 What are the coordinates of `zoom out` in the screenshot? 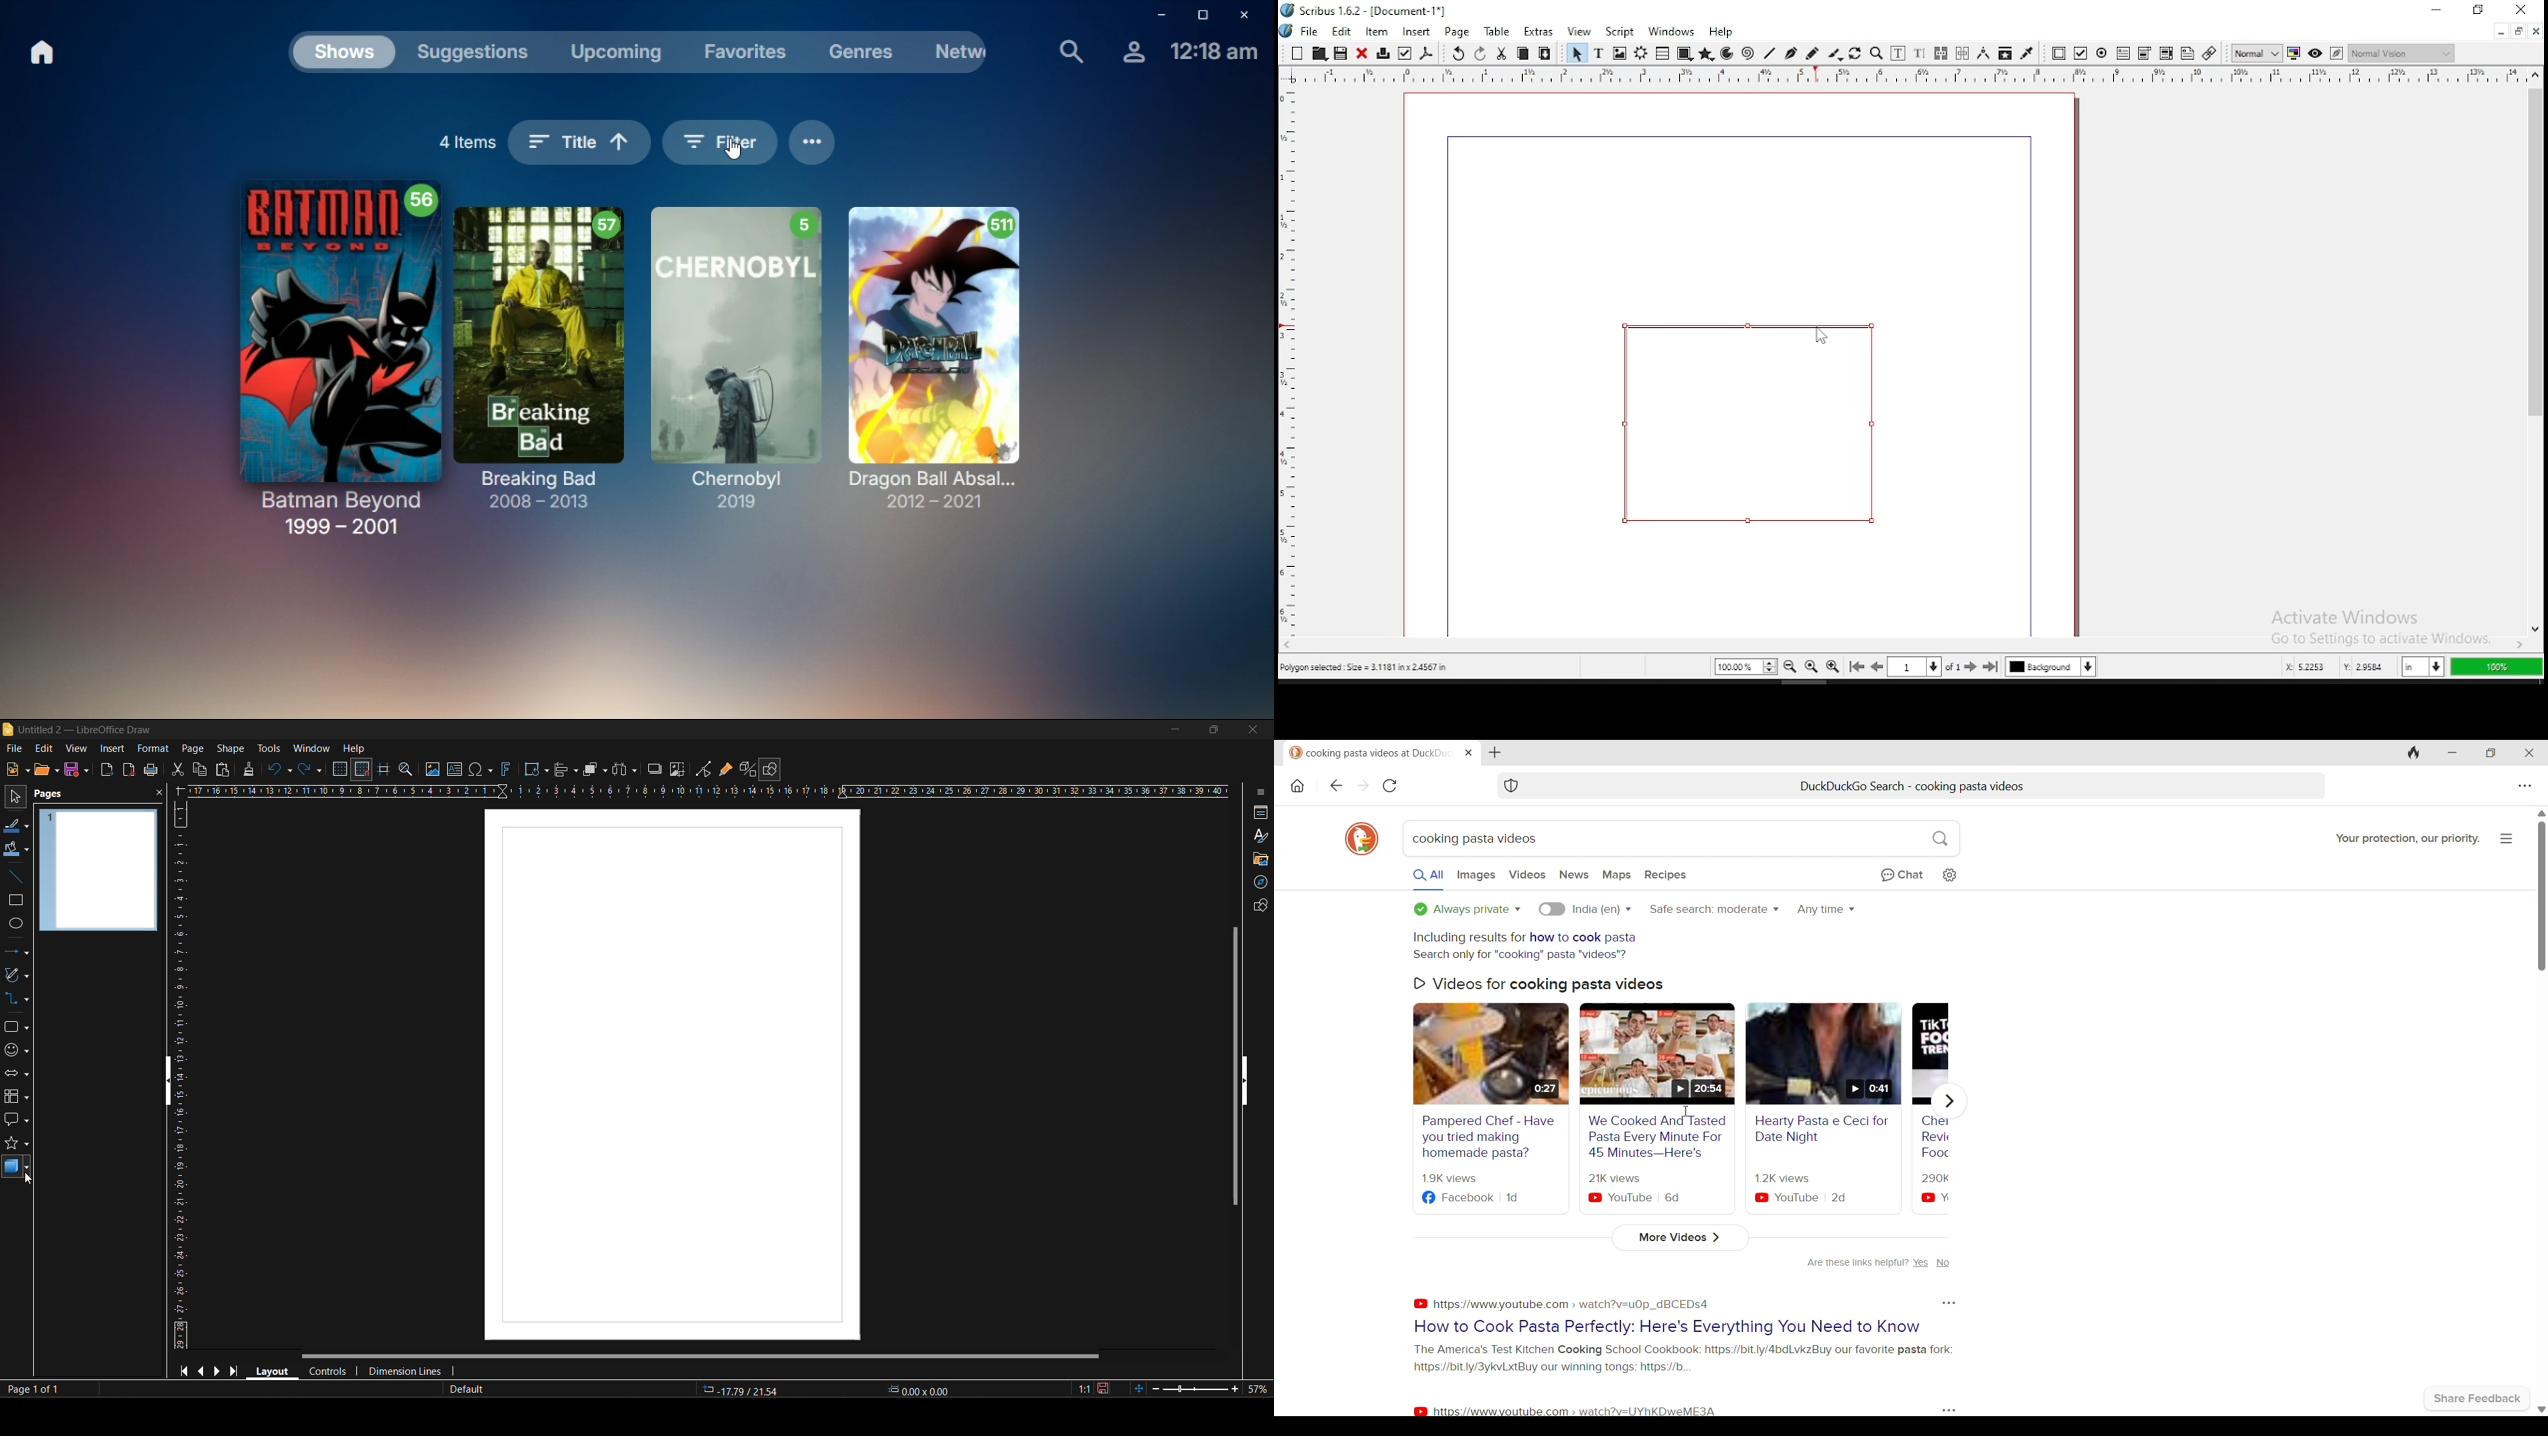 It's located at (1155, 1387).